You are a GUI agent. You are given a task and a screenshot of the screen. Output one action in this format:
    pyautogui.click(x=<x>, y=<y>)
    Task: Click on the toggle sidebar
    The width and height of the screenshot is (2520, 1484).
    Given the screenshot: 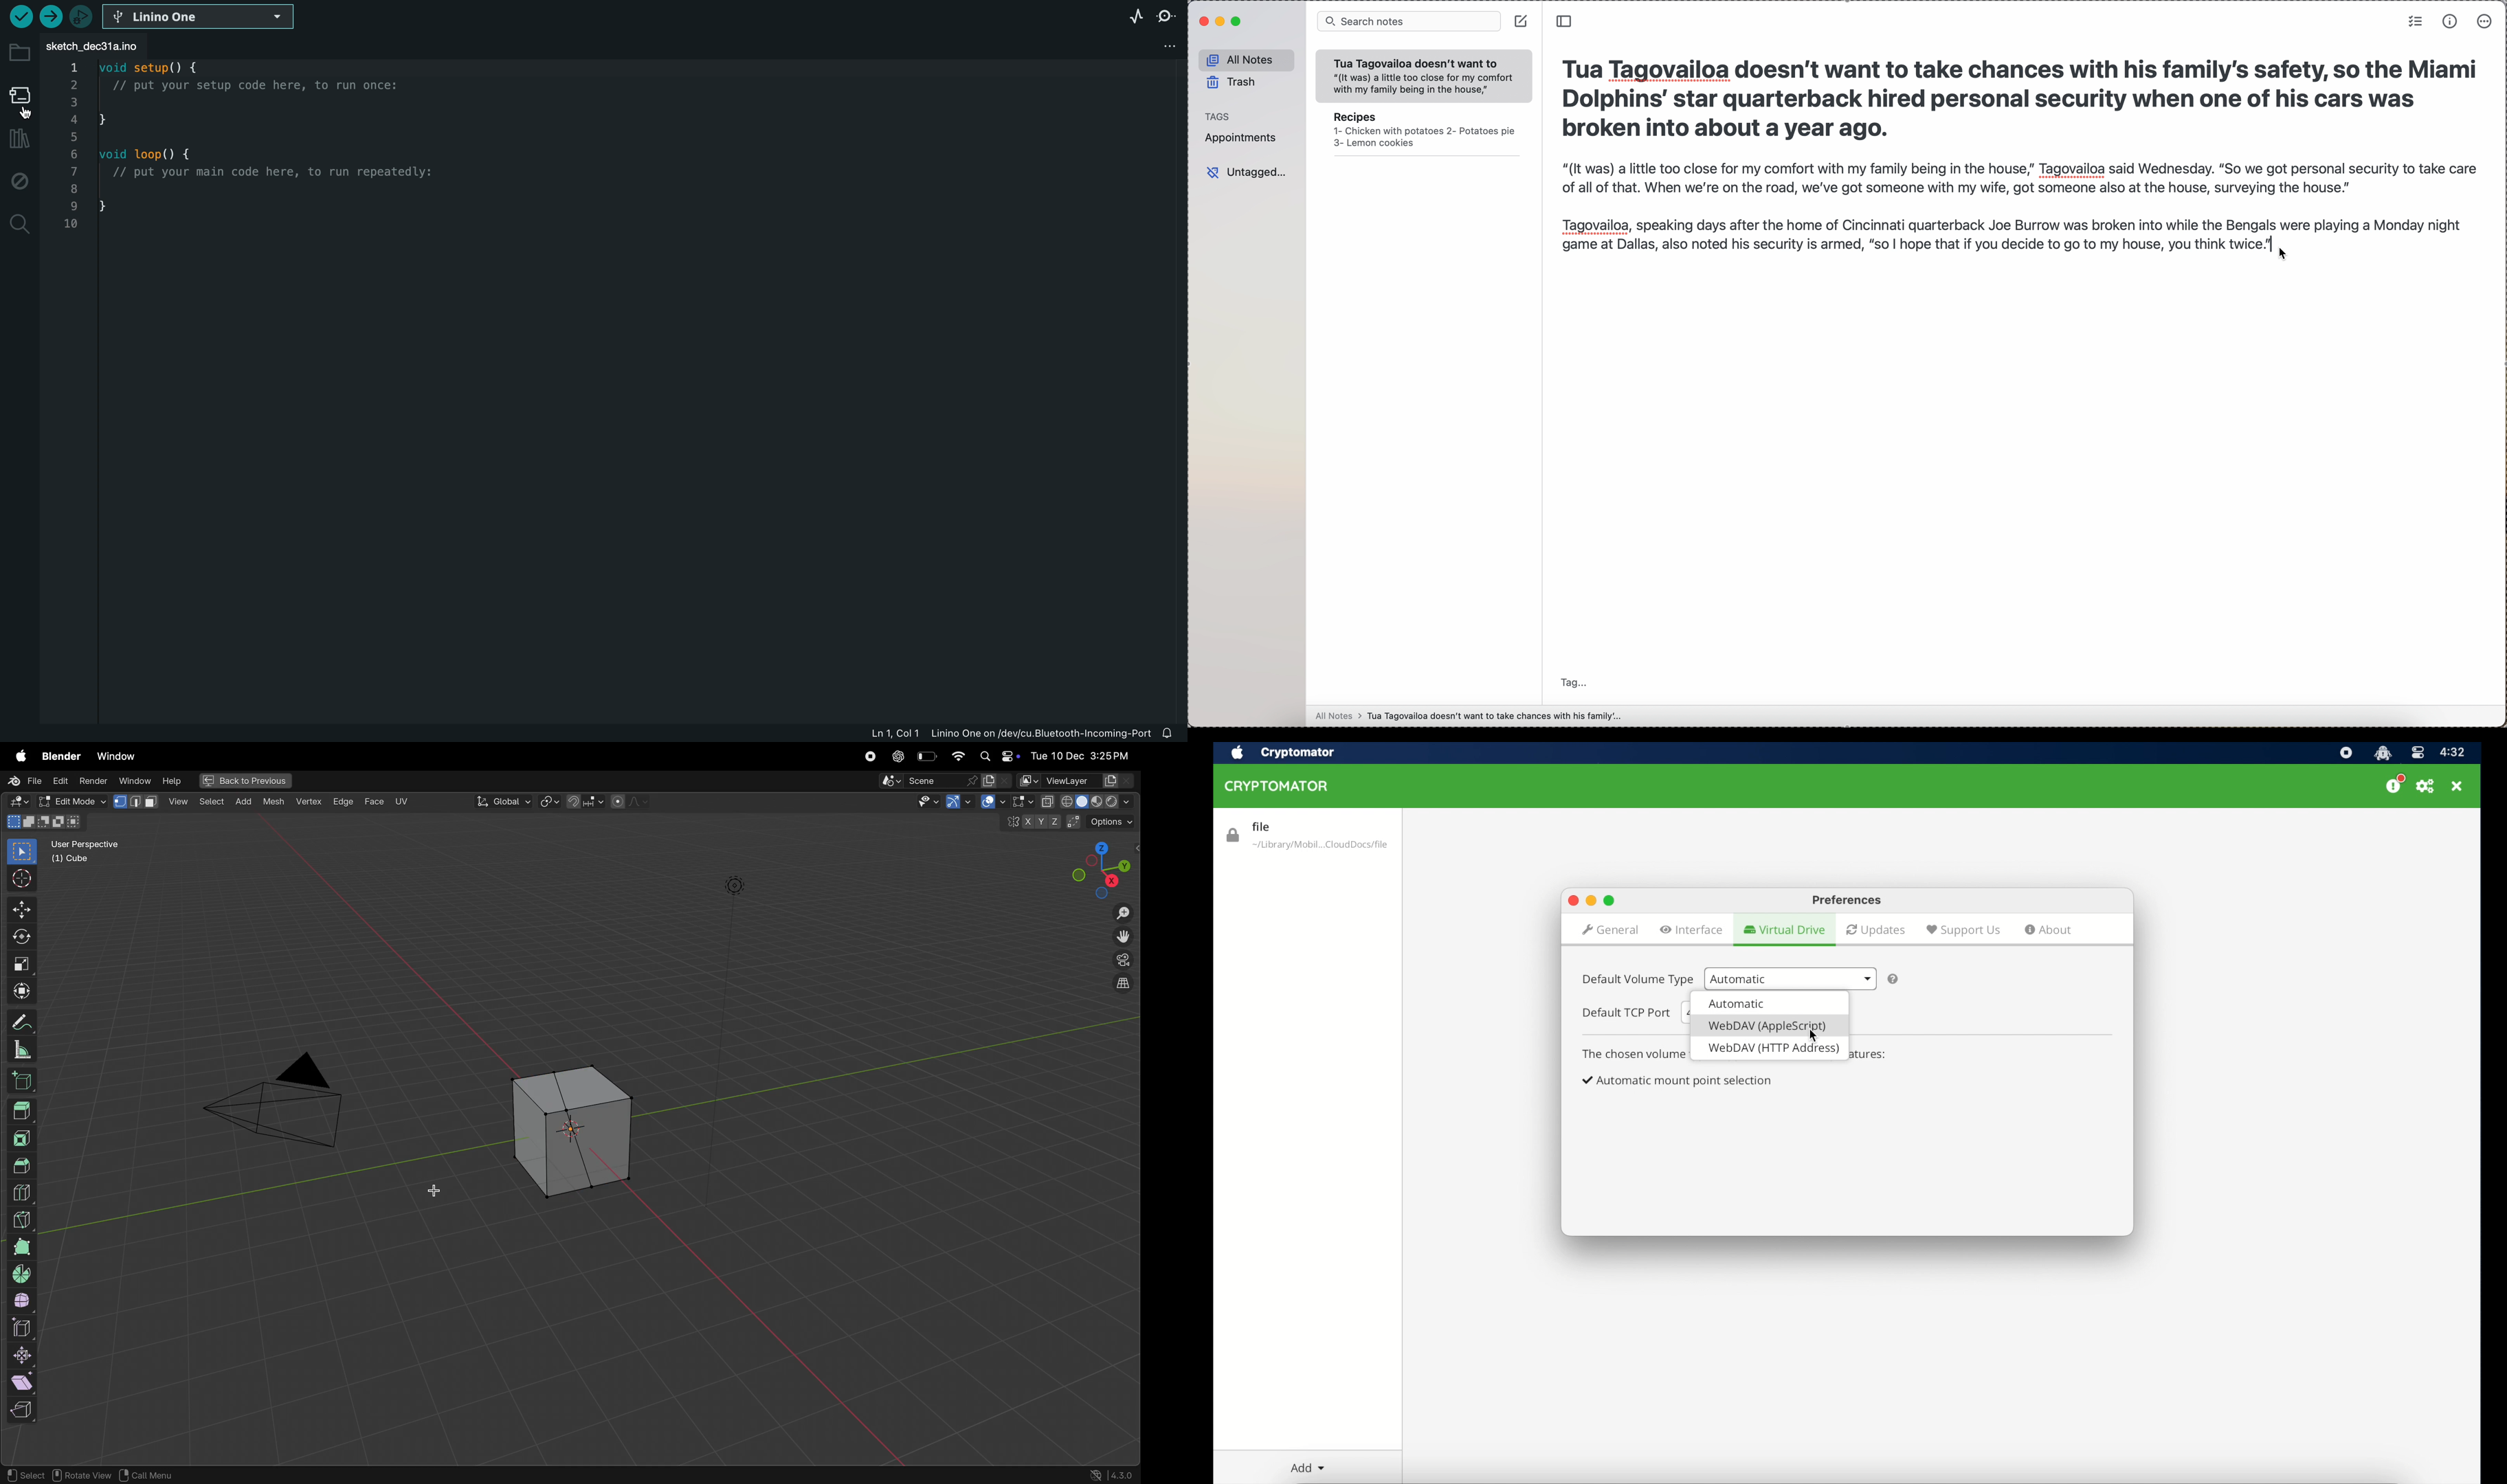 What is the action you would take?
    pyautogui.click(x=1566, y=22)
    